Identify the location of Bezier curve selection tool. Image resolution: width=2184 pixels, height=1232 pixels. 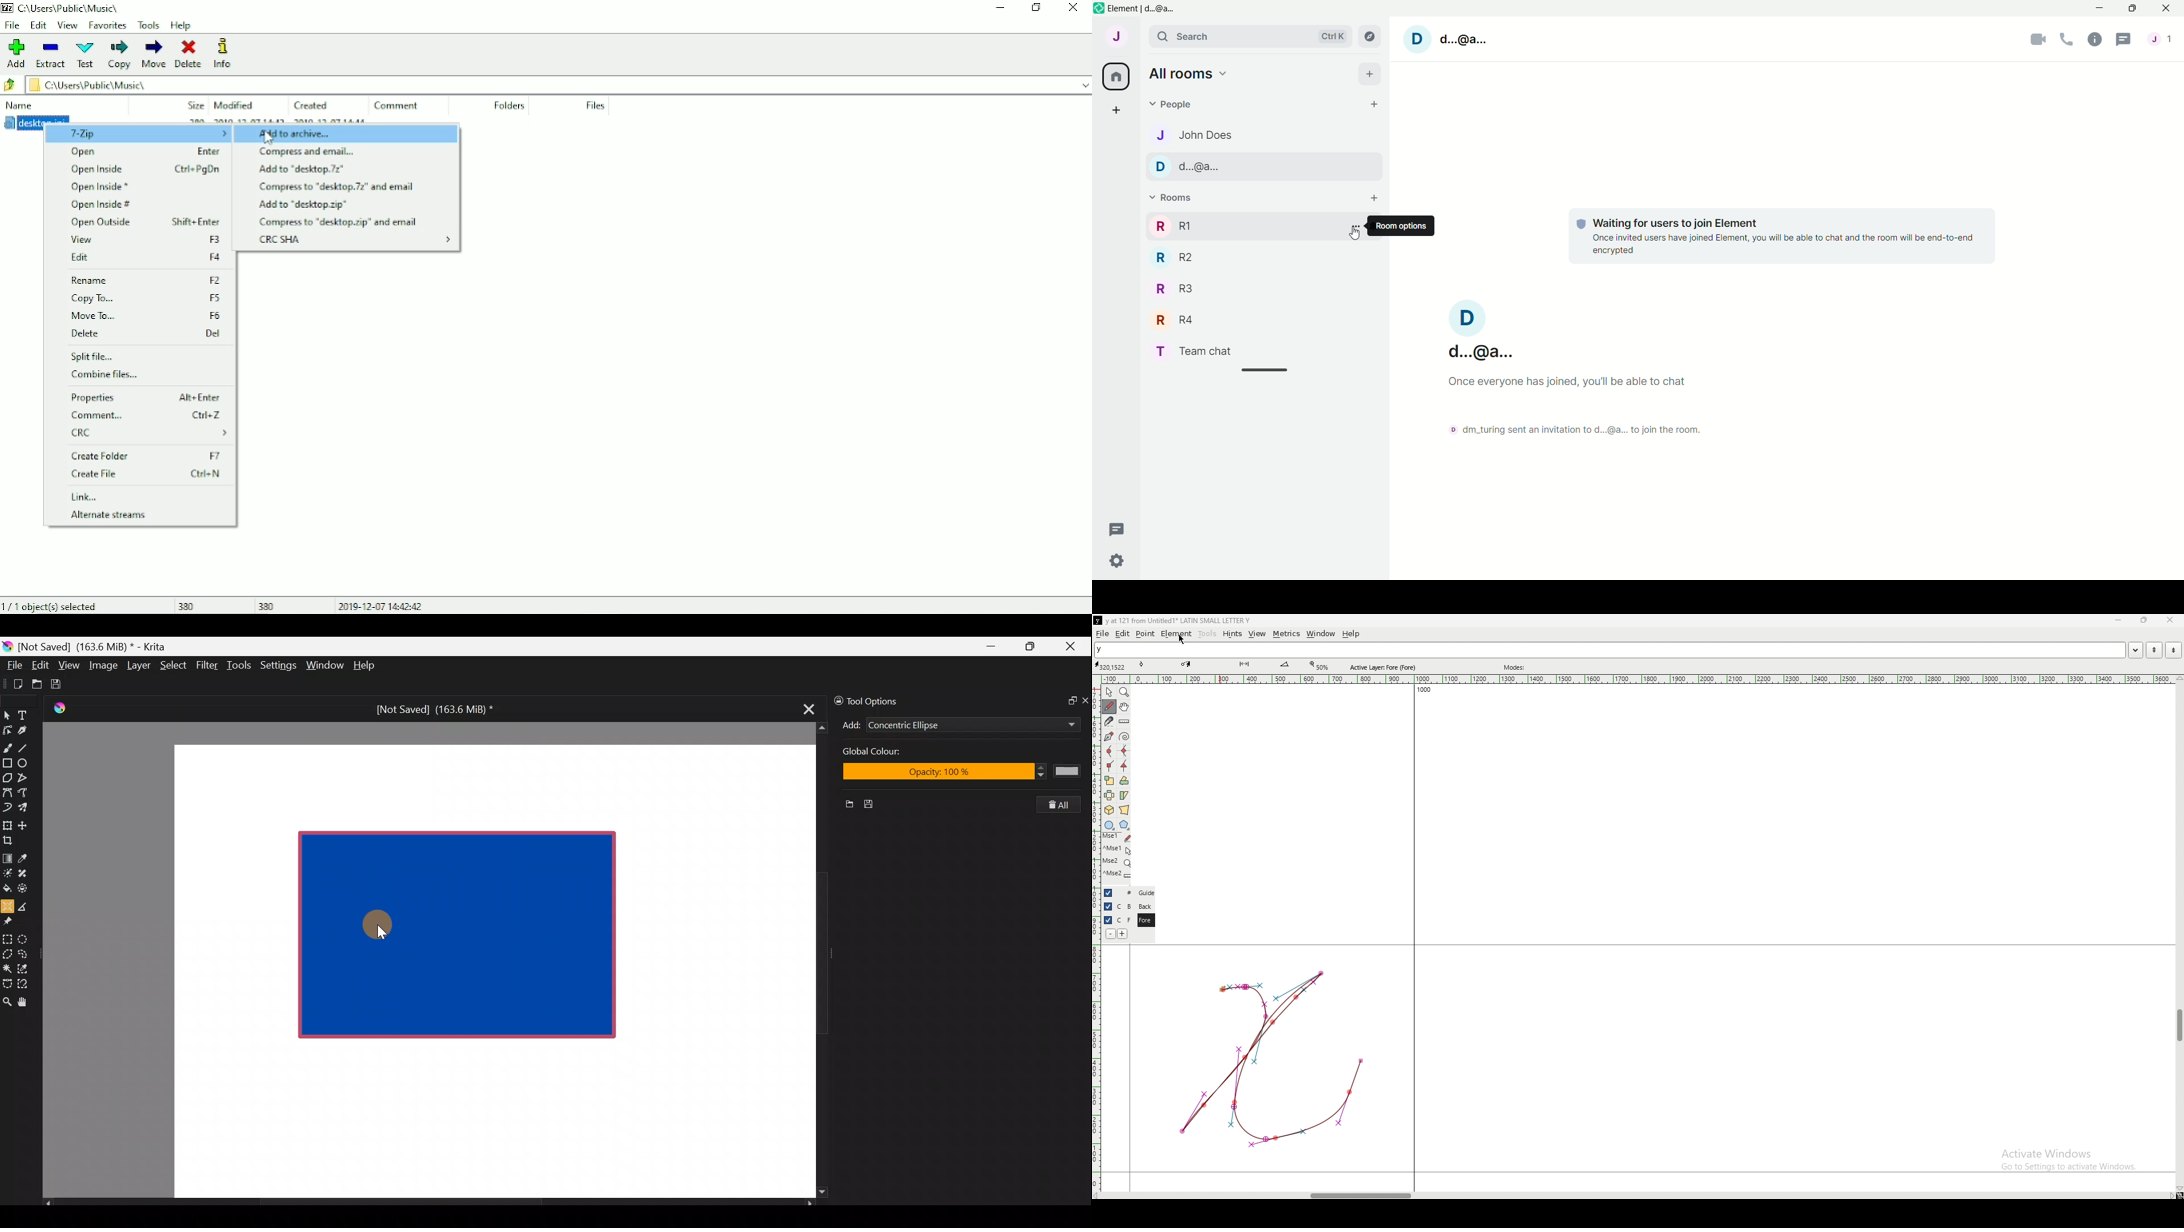
(7, 982).